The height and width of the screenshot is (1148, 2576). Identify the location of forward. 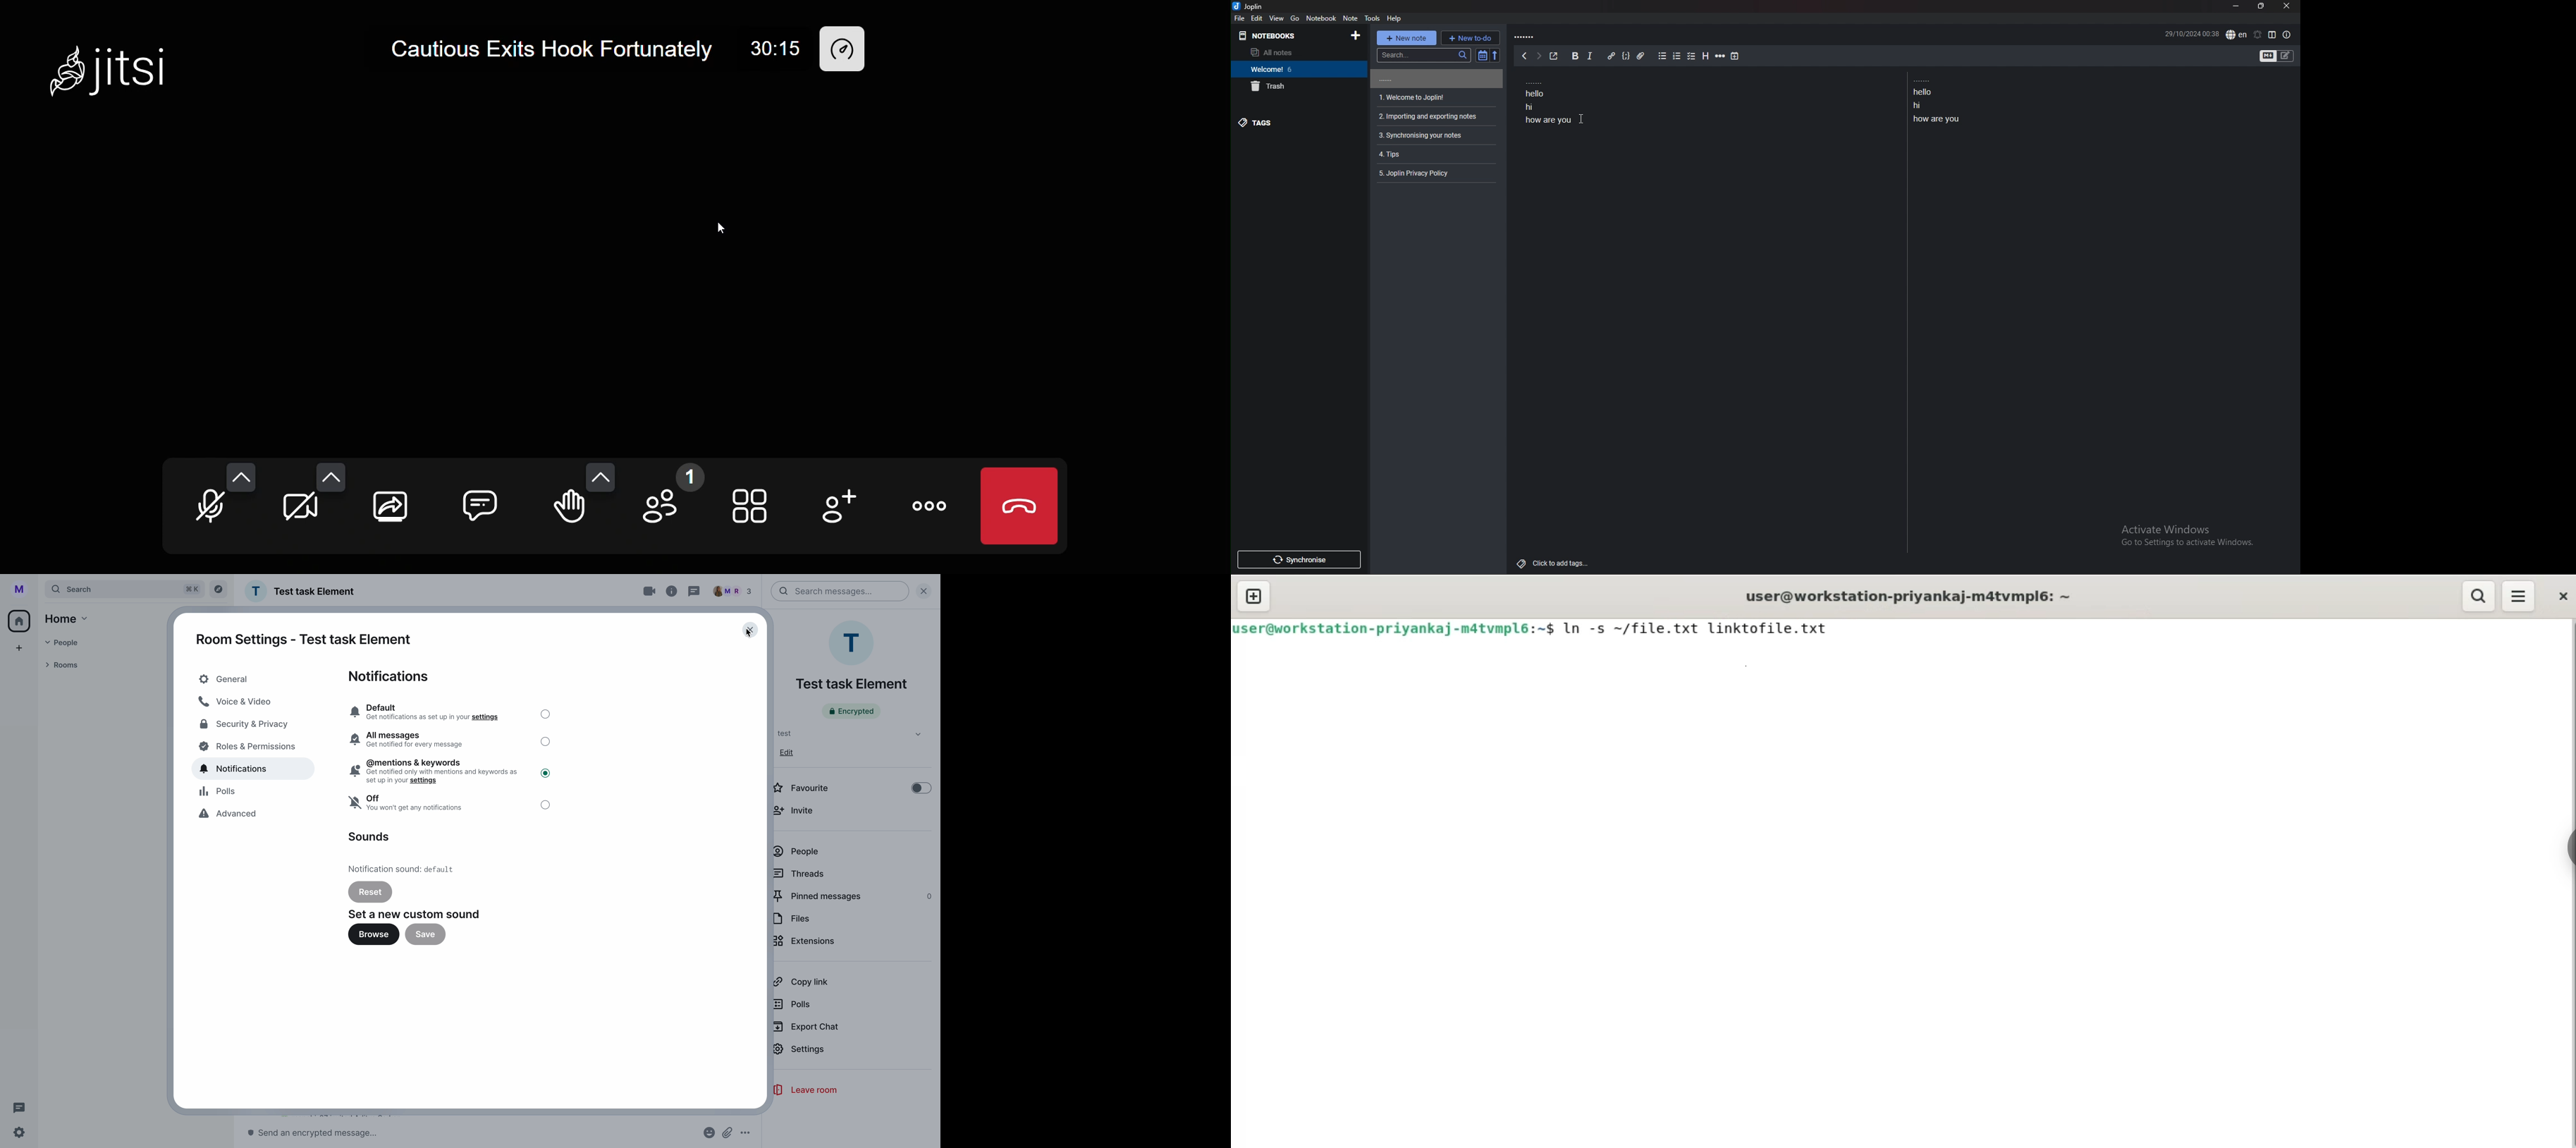
(1538, 56).